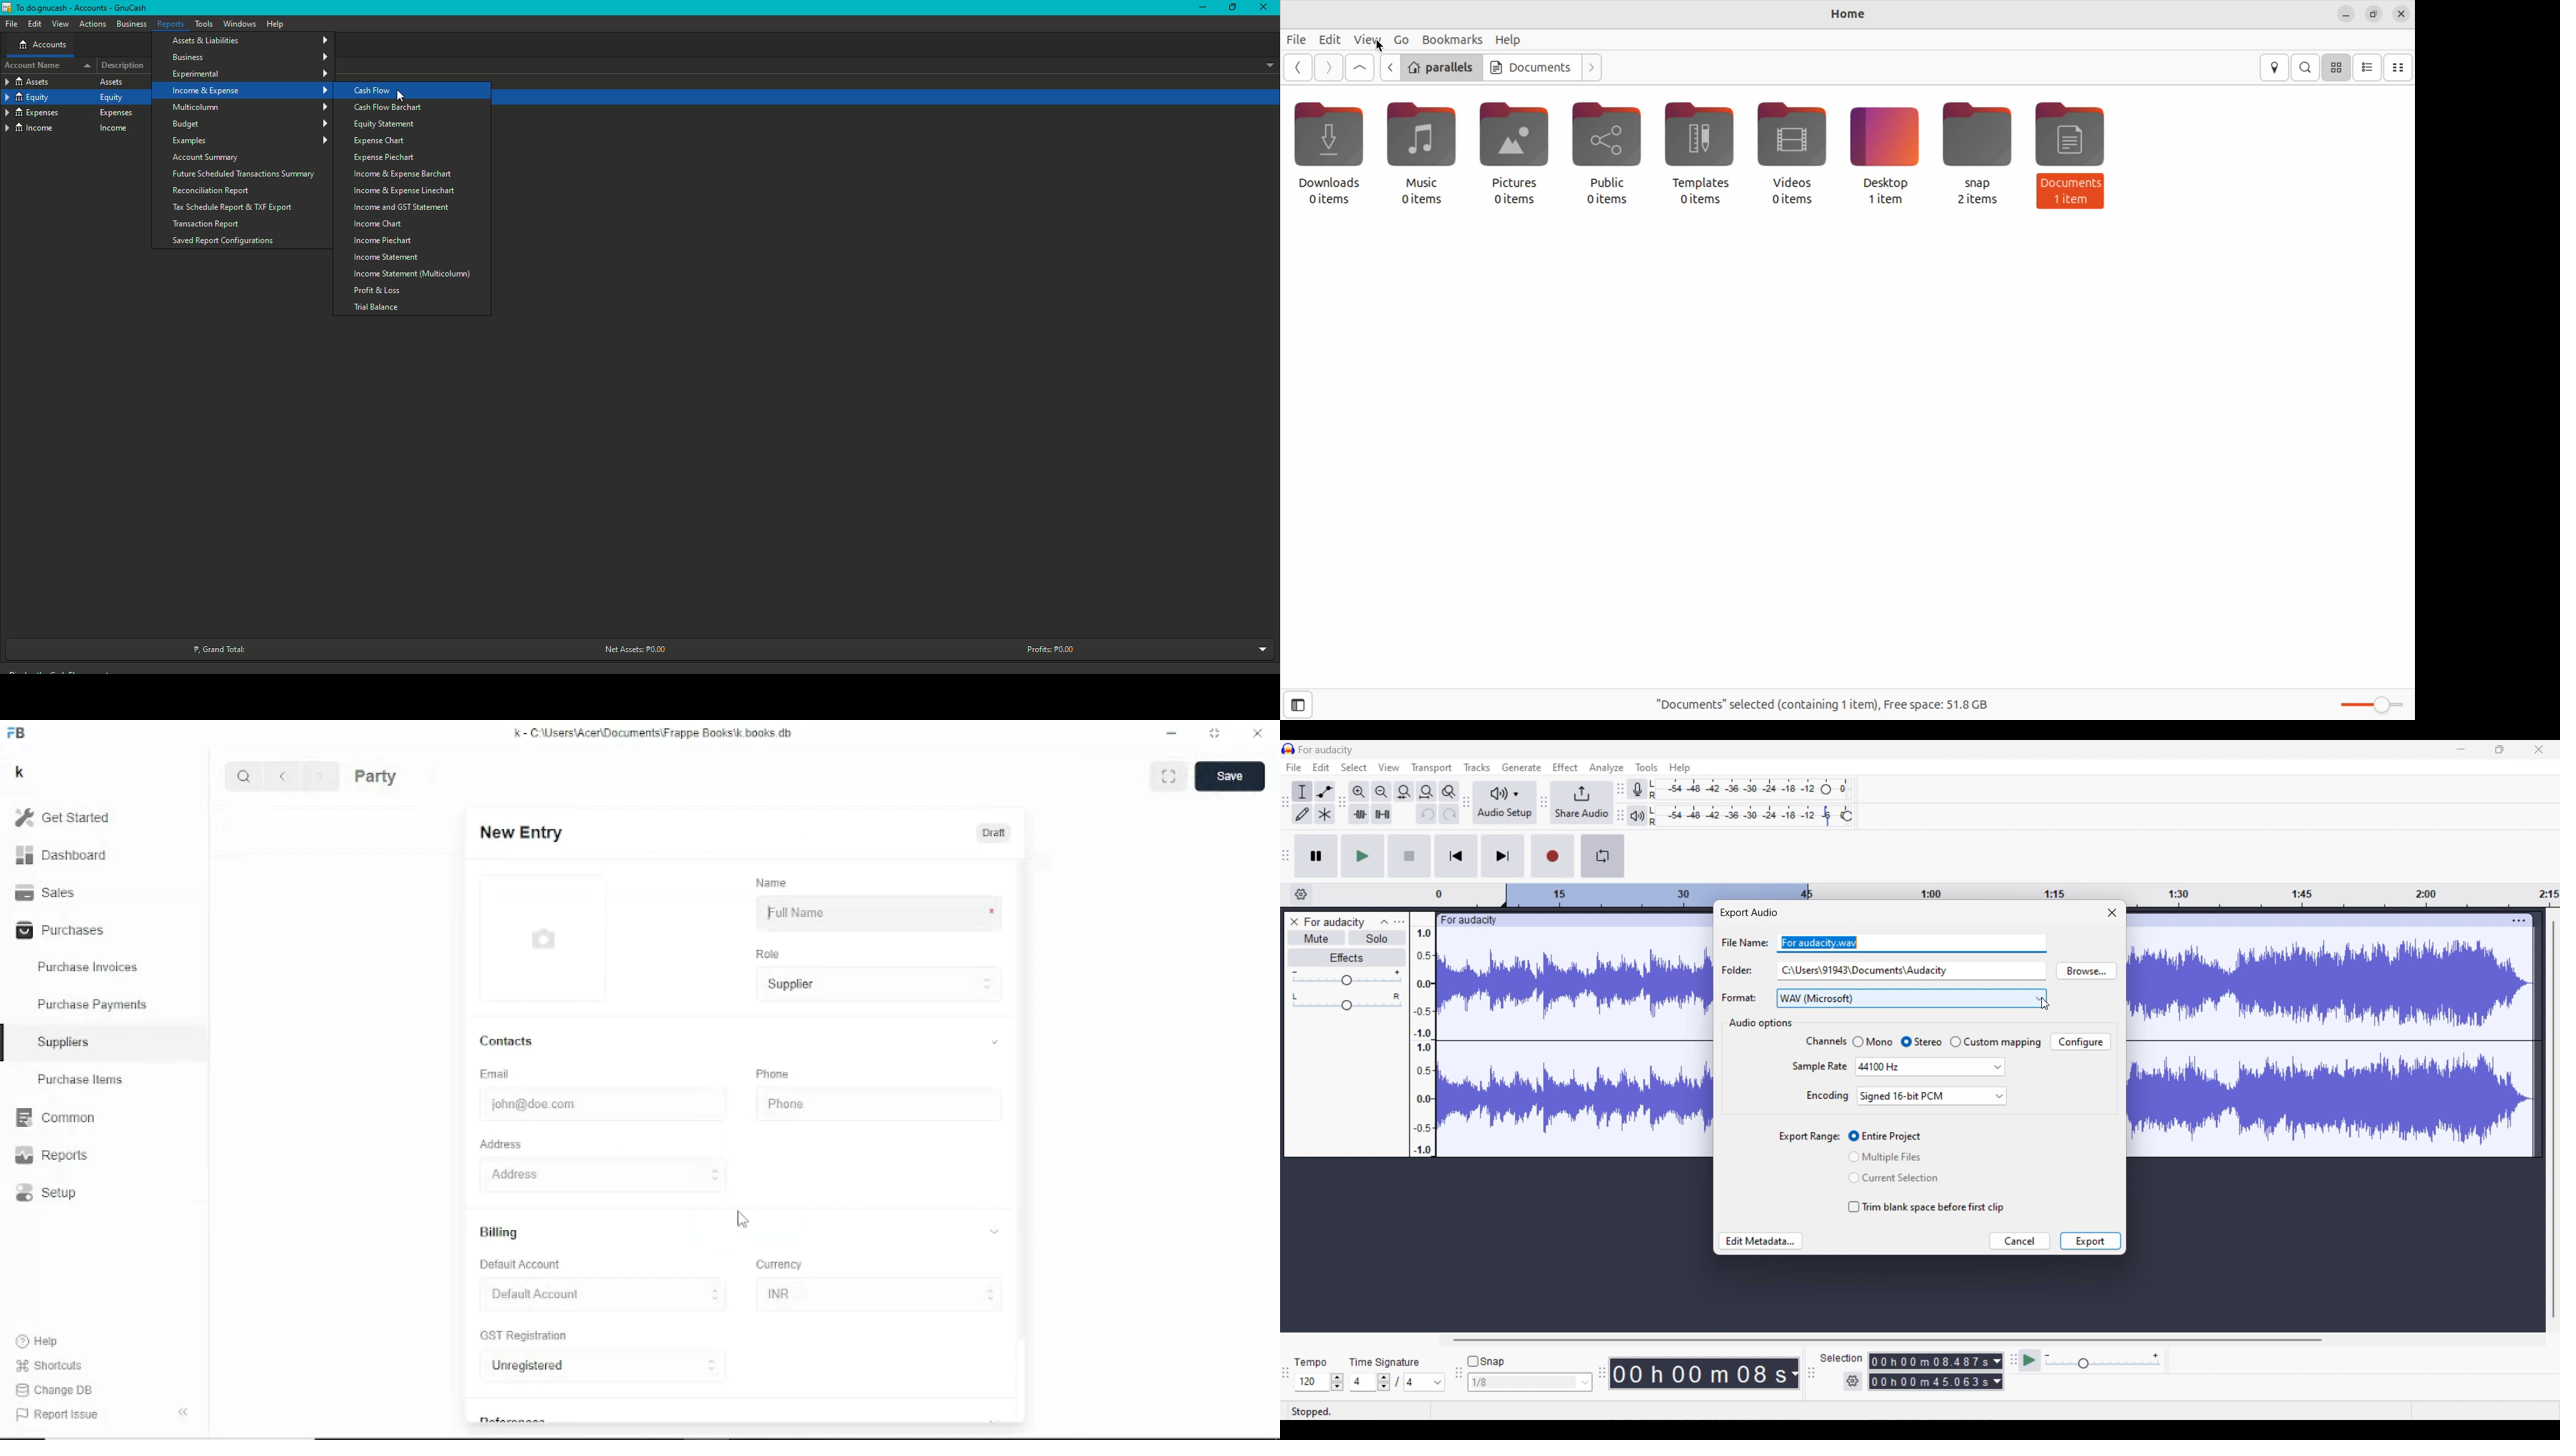 This screenshot has height=1456, width=2576. What do you see at coordinates (1381, 792) in the screenshot?
I see `Zoom out` at bounding box center [1381, 792].